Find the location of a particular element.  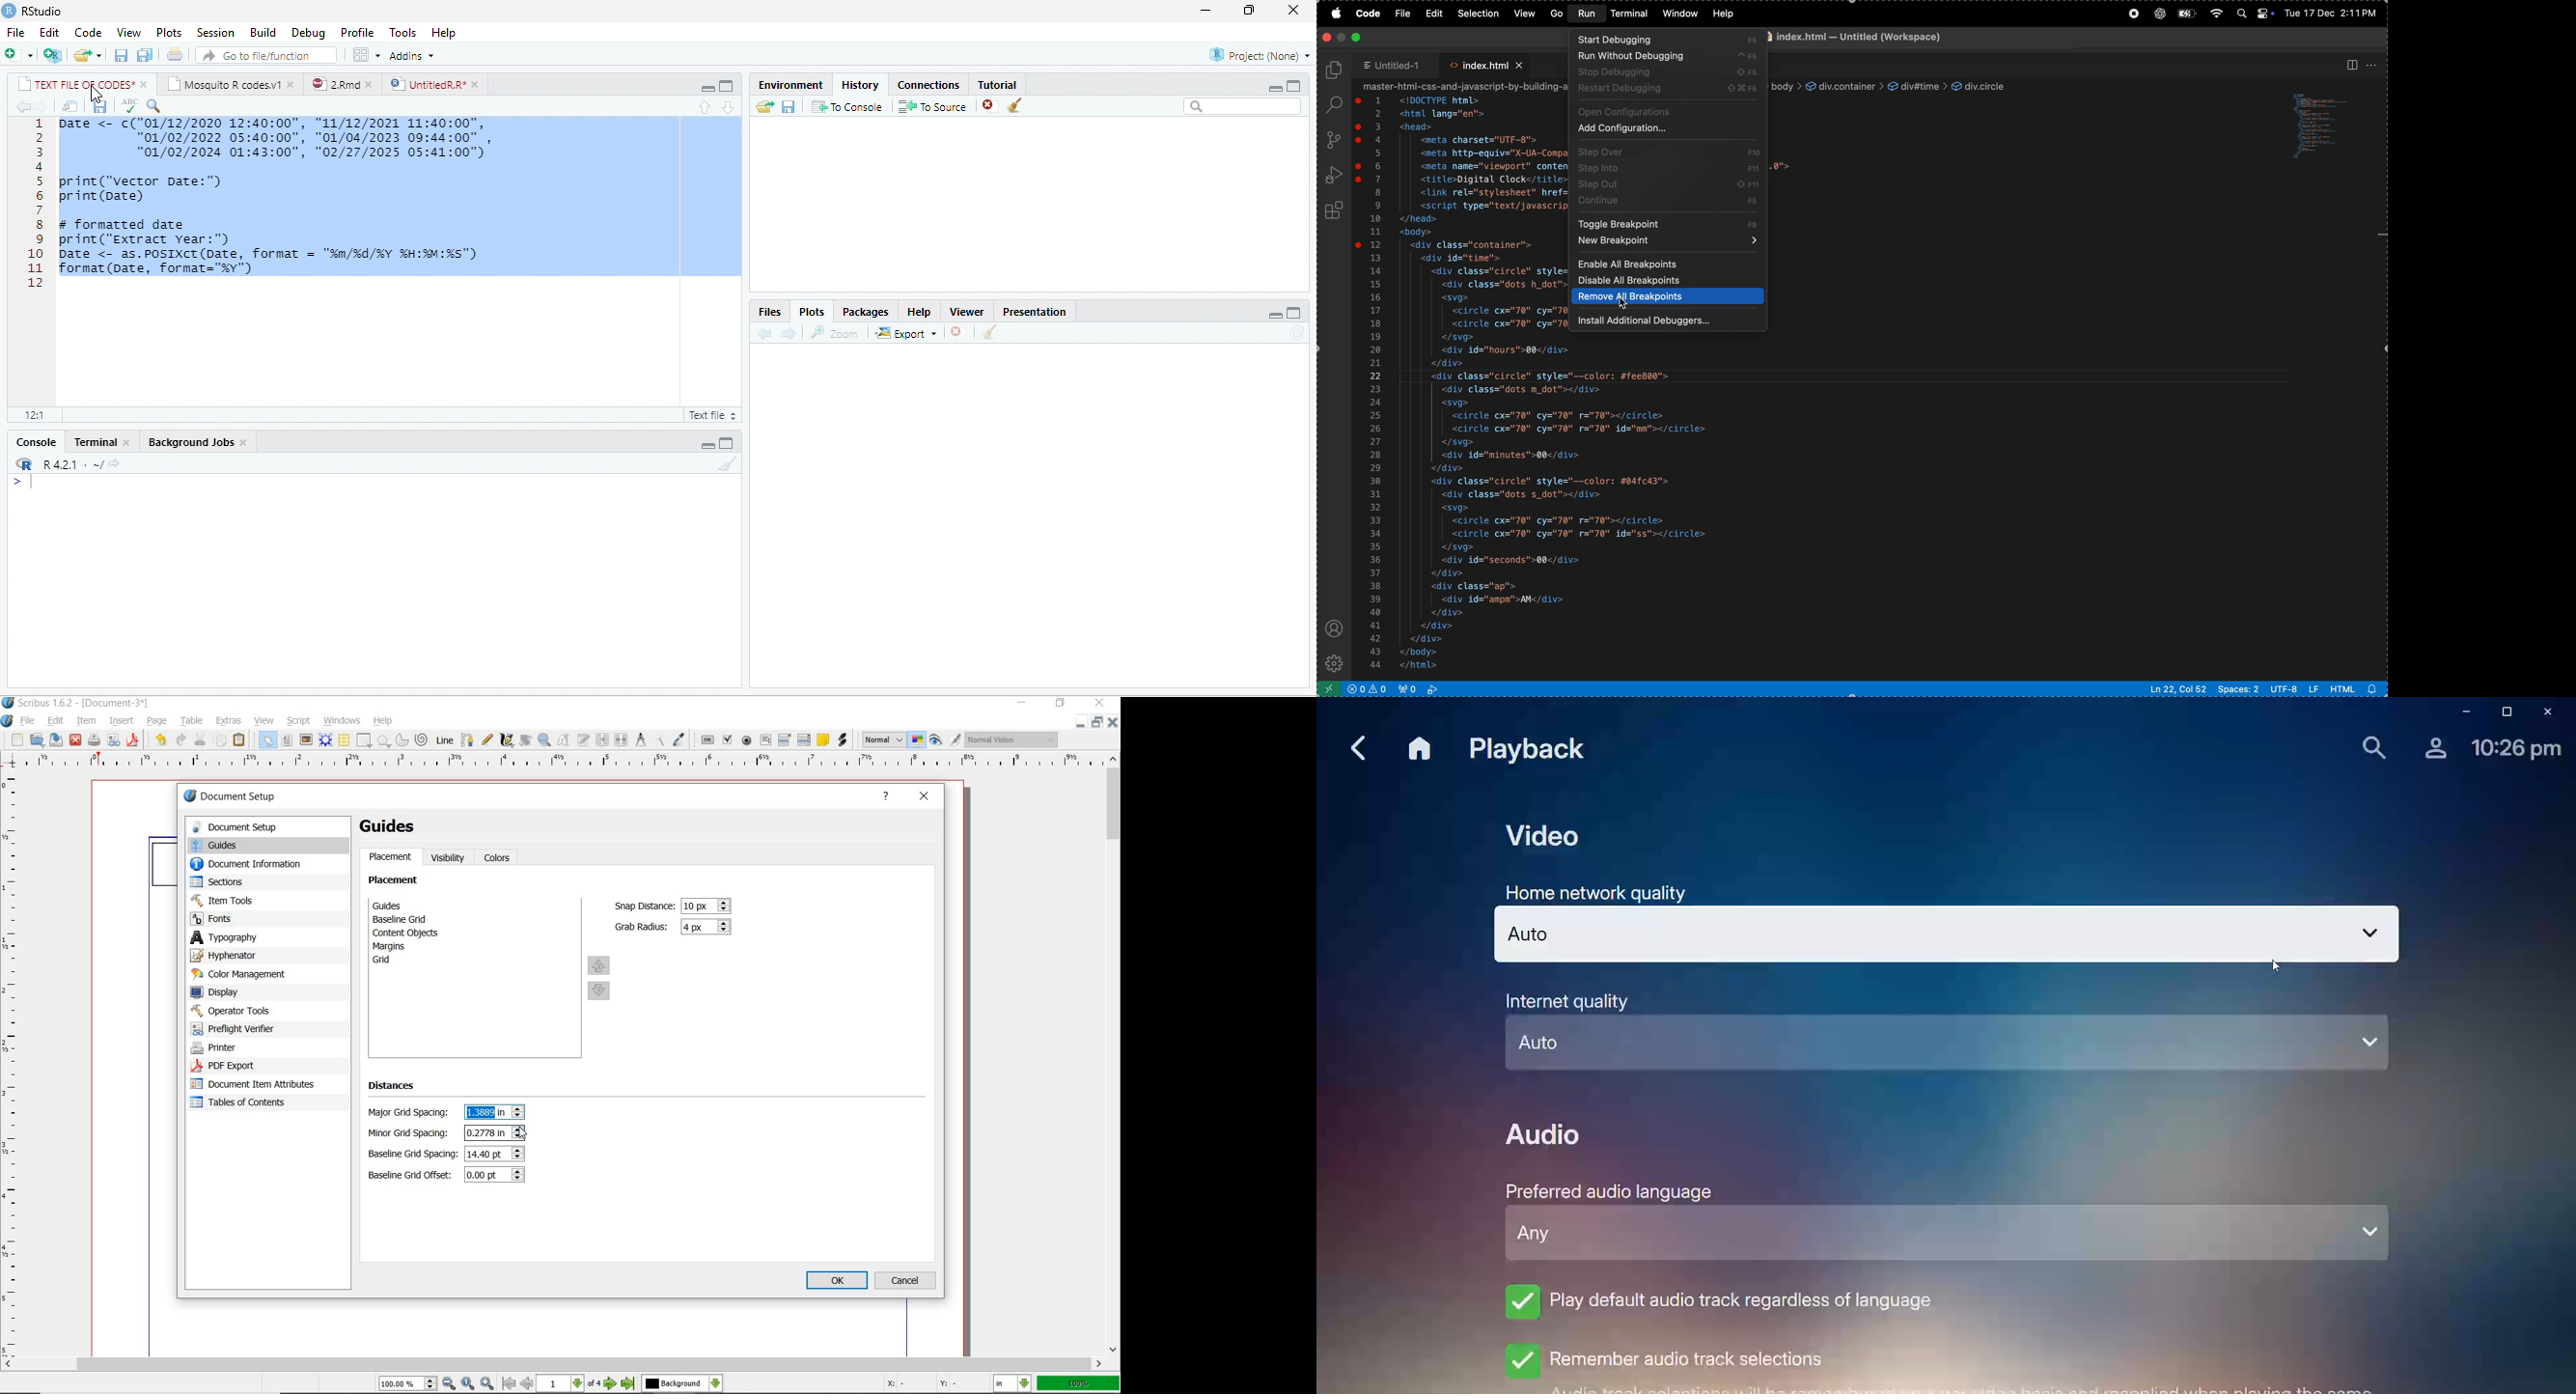

paste is located at coordinates (242, 741).